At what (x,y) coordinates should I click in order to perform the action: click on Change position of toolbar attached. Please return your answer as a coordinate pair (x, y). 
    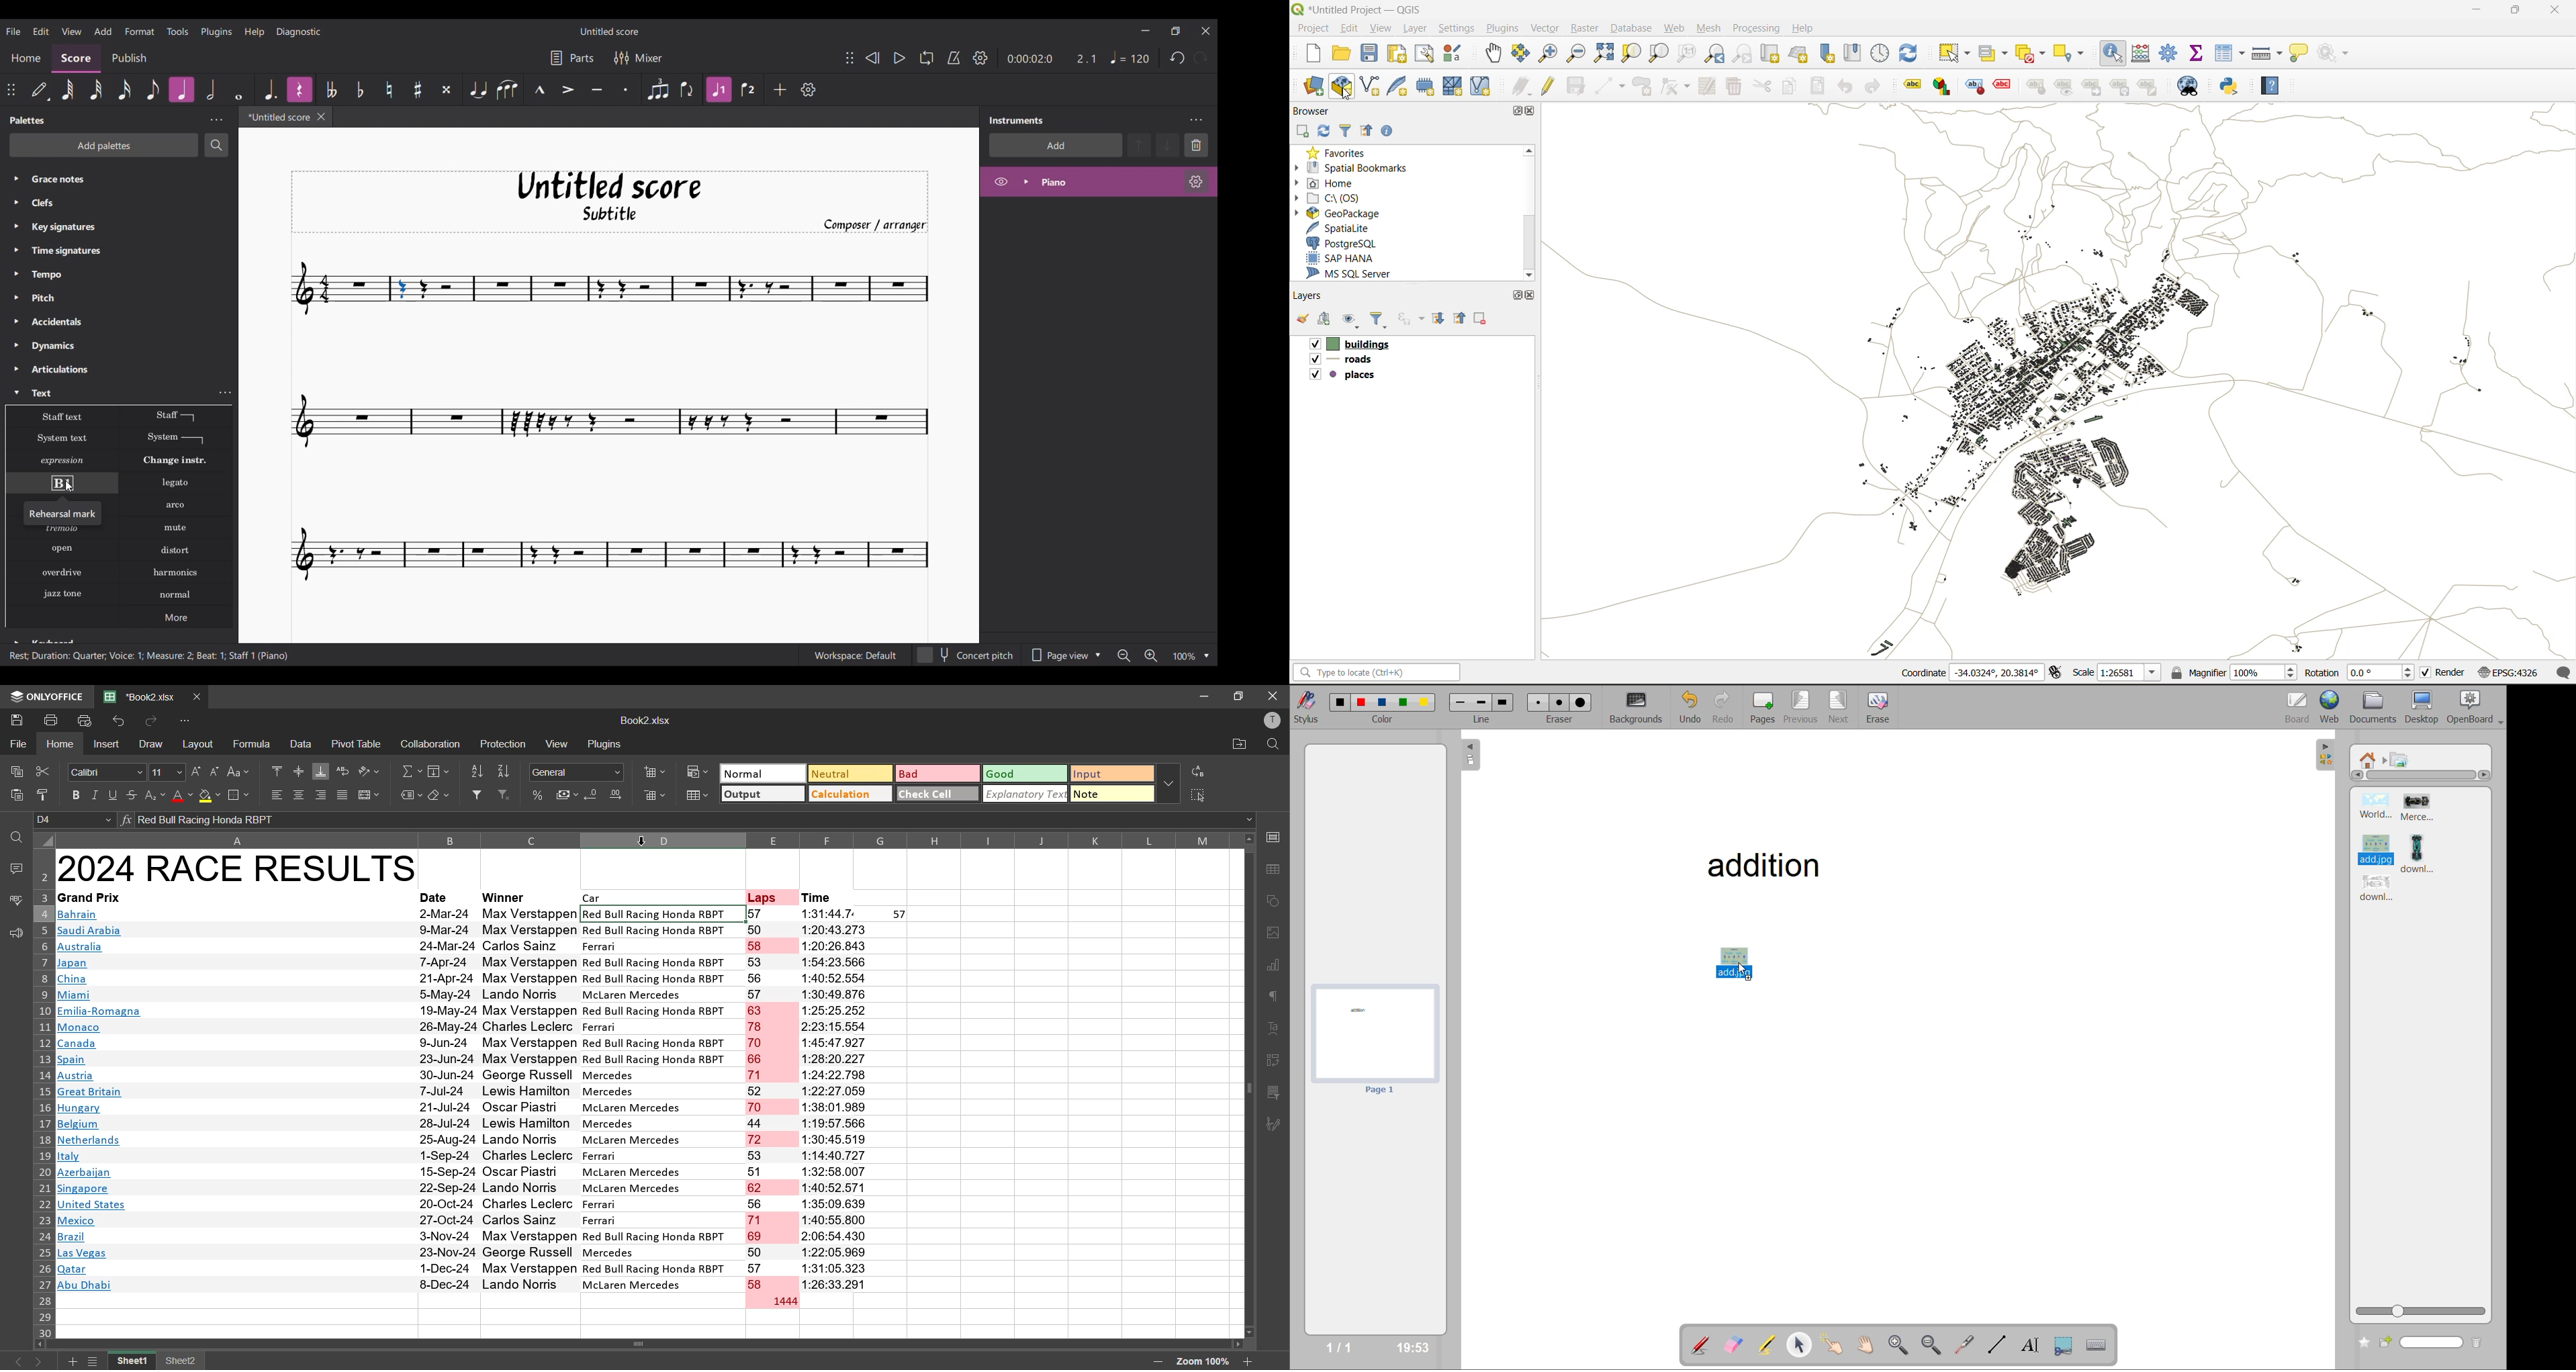
    Looking at the image, I should click on (11, 89).